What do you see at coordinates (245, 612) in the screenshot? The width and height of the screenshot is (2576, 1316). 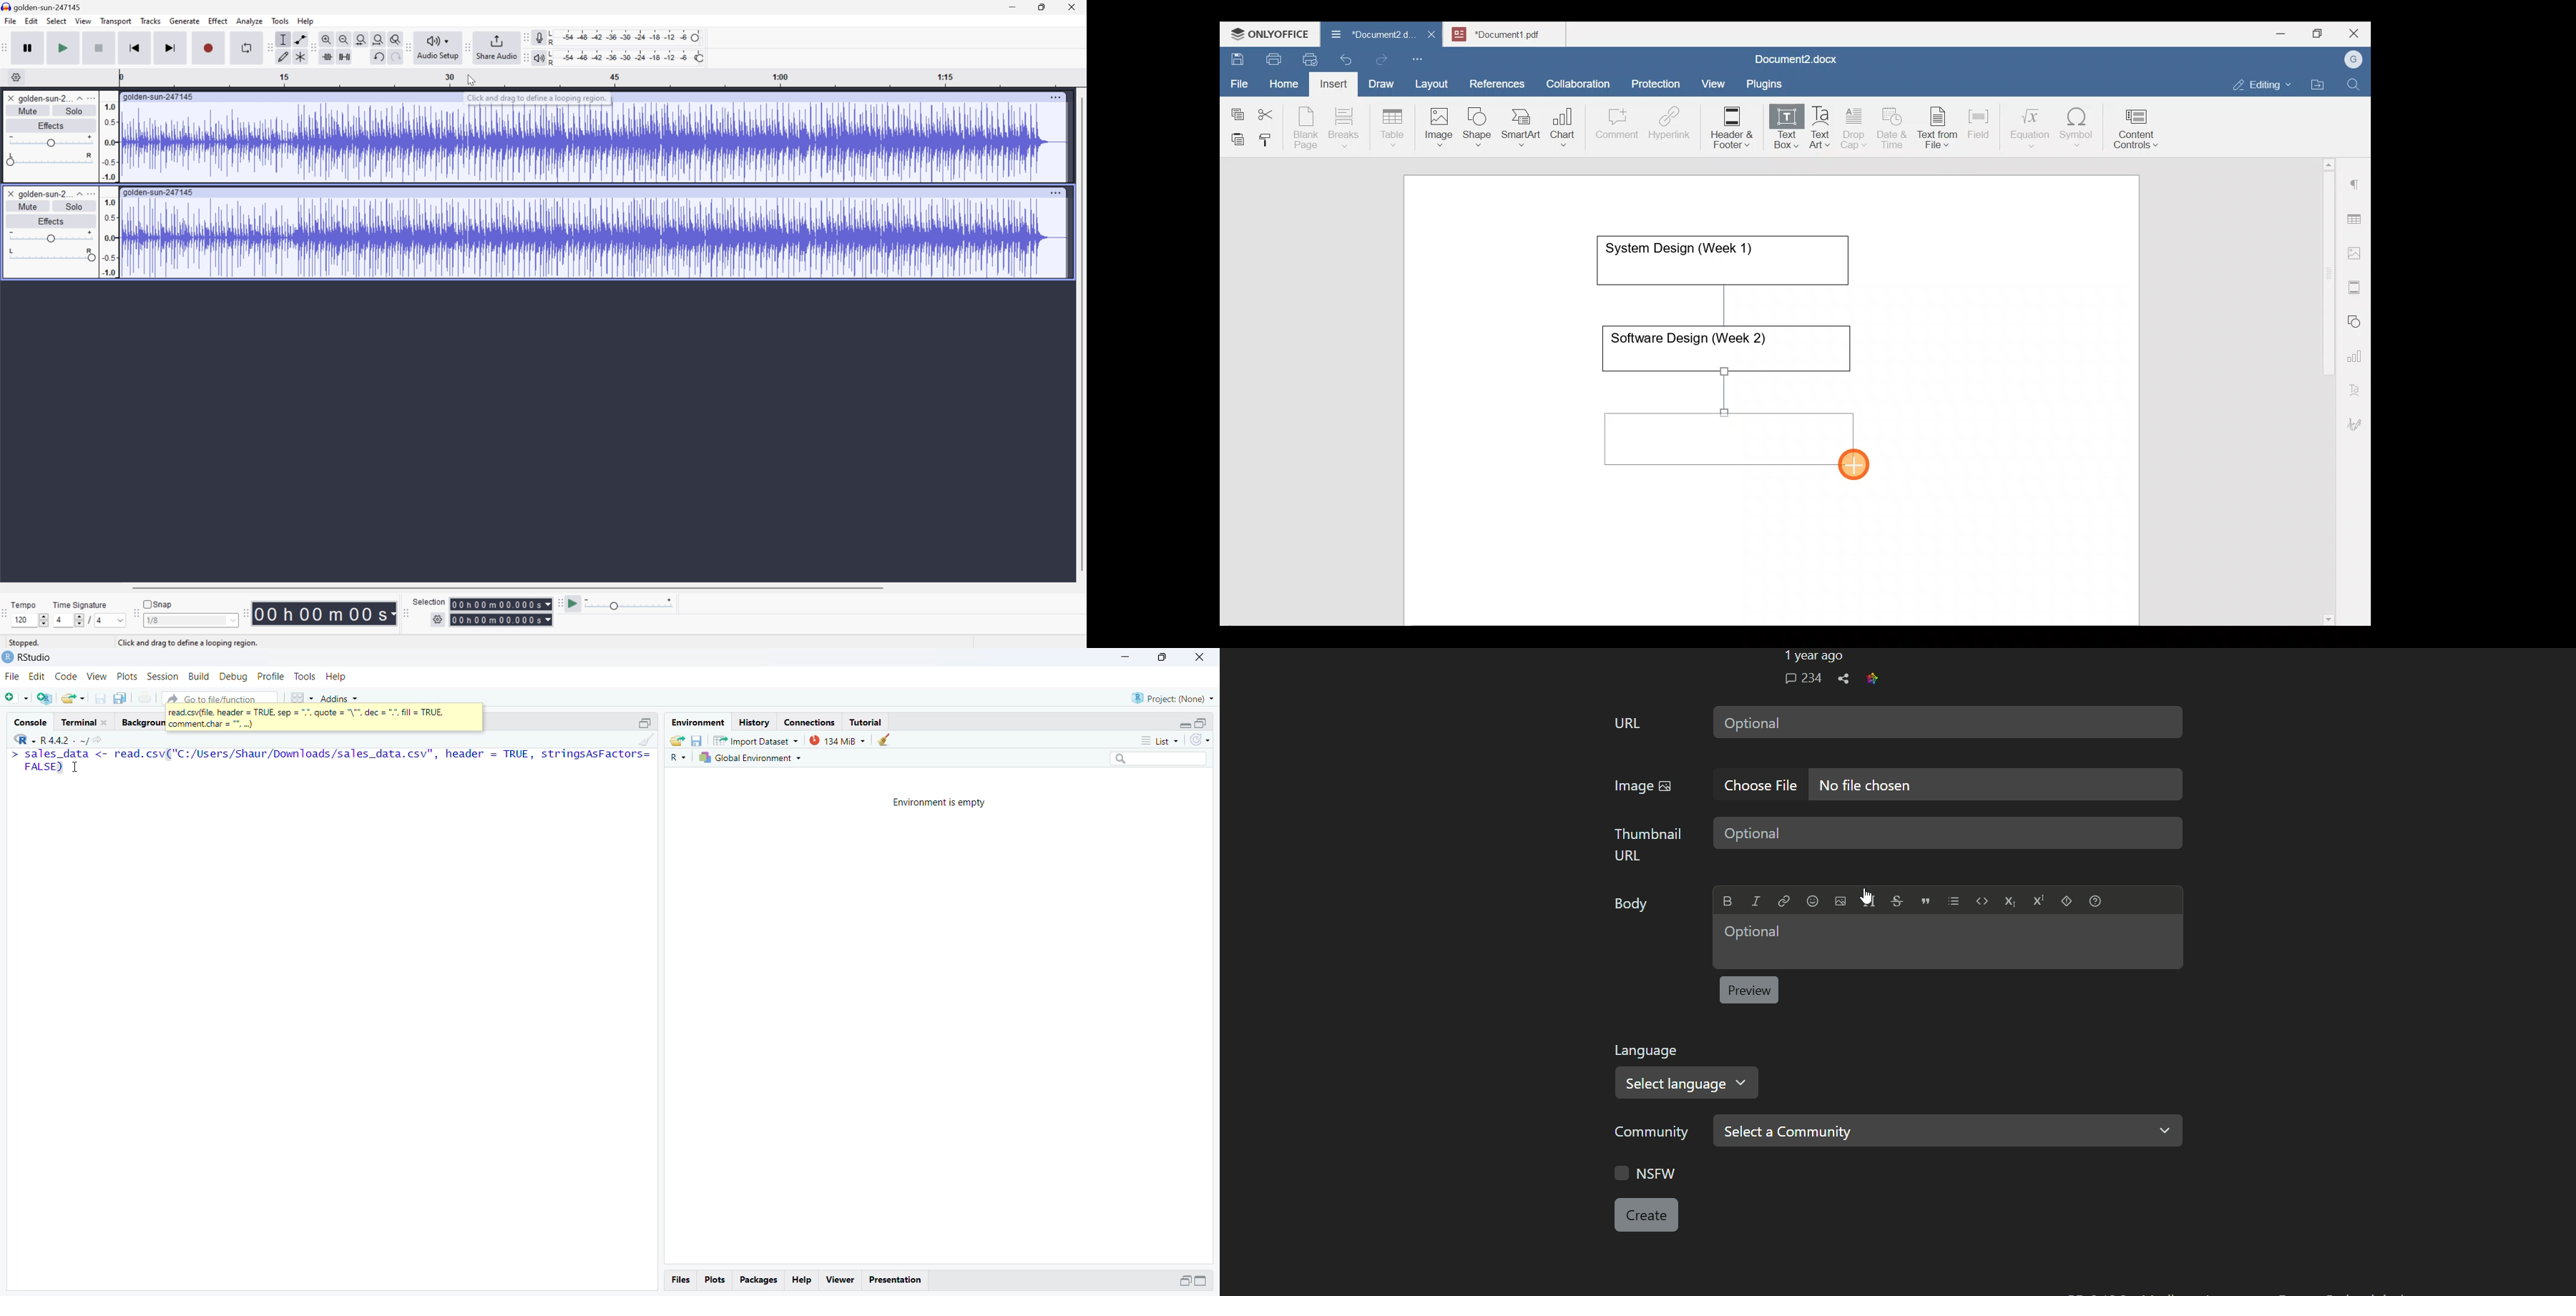 I see `` at bounding box center [245, 612].